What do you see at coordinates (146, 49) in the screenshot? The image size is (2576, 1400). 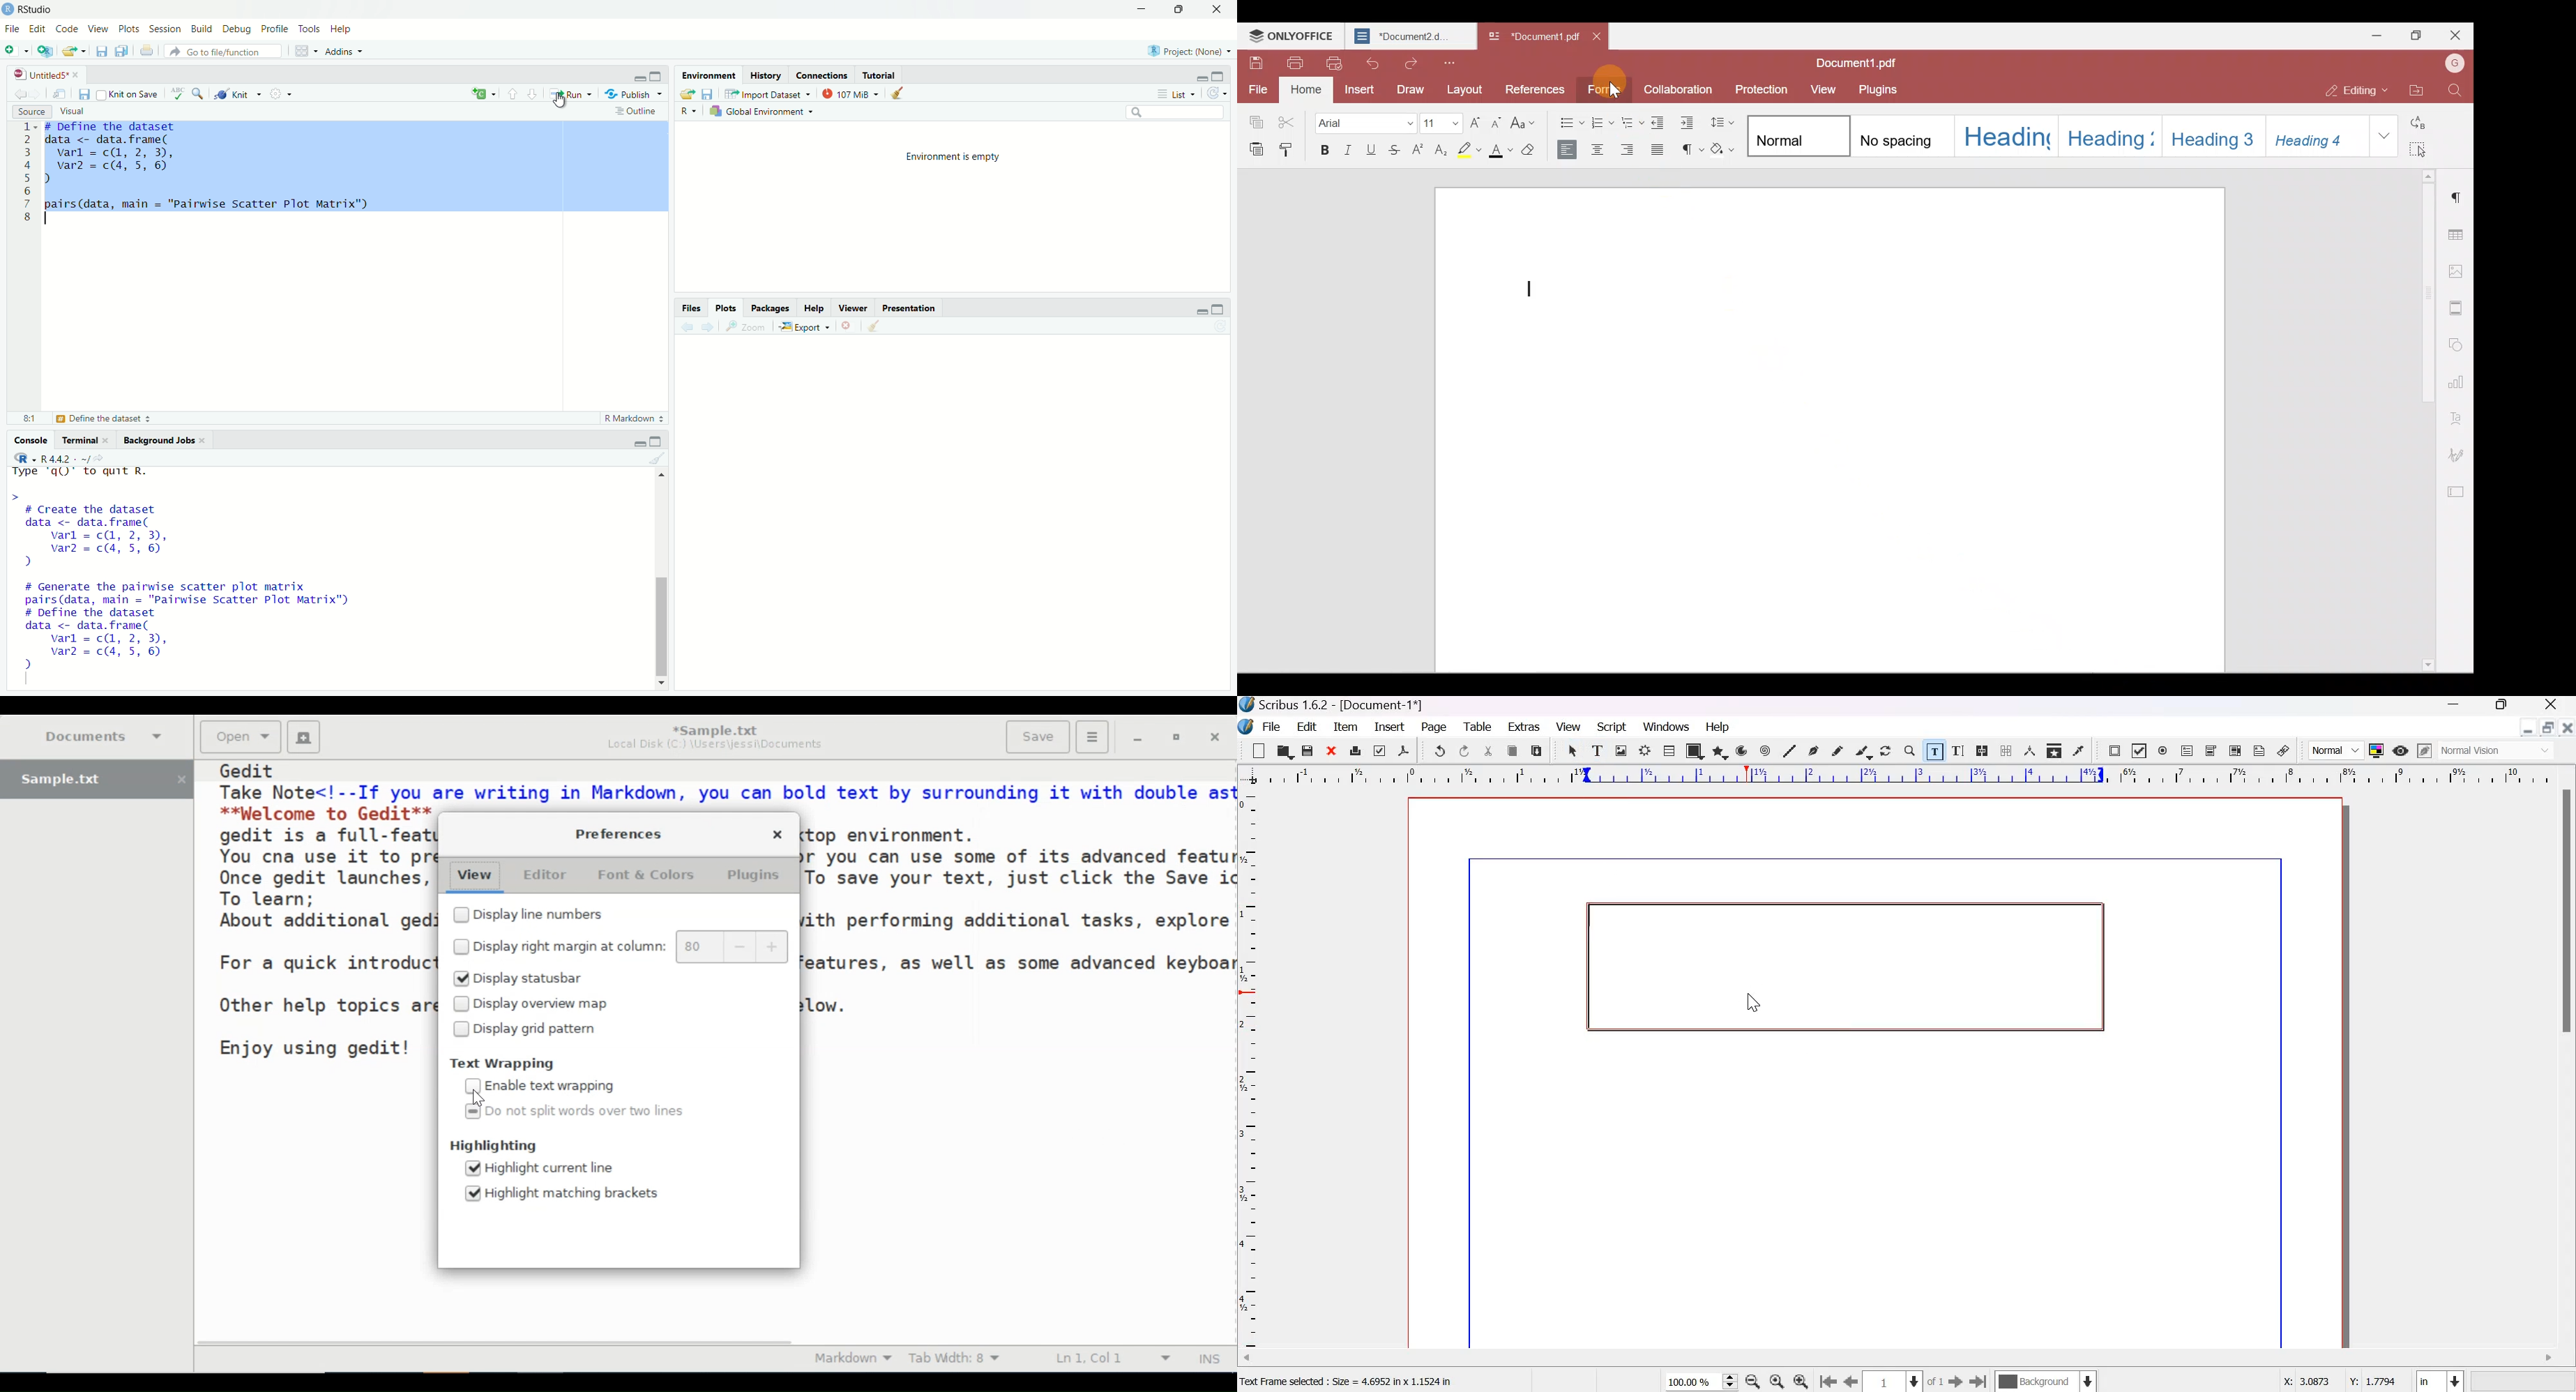 I see `Print the current file` at bounding box center [146, 49].